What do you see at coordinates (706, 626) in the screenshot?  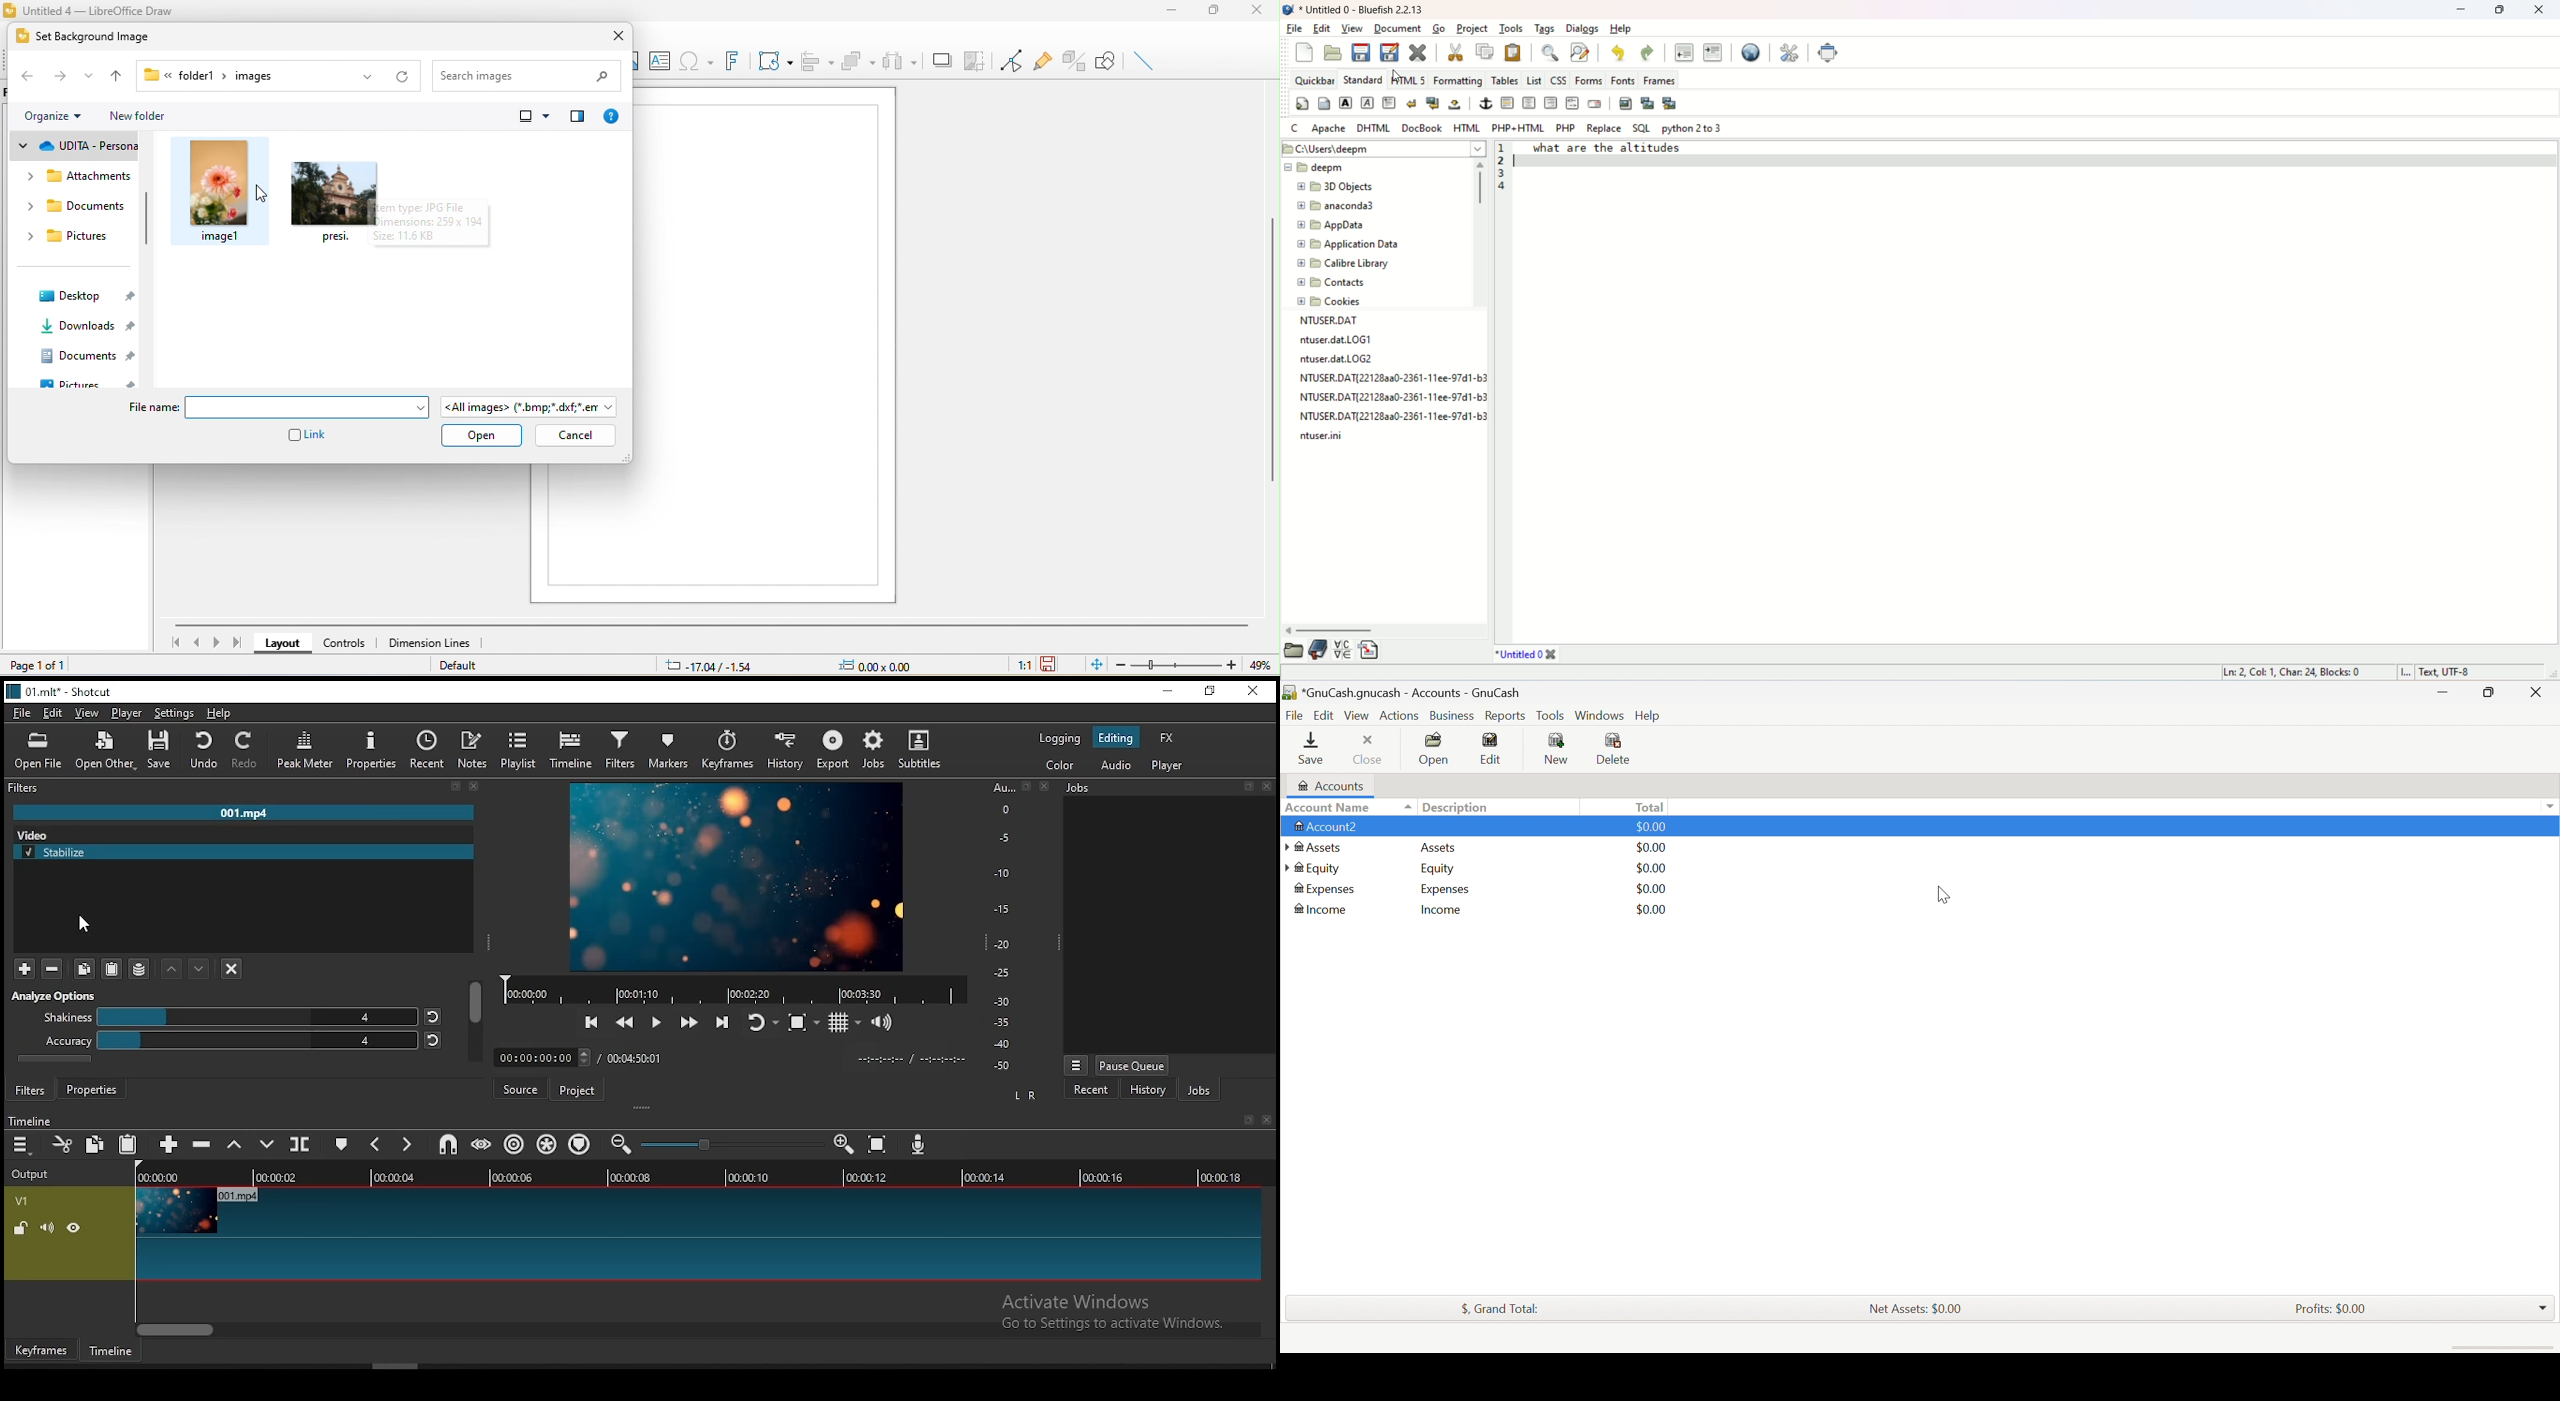 I see `horizontal scroll bar` at bounding box center [706, 626].